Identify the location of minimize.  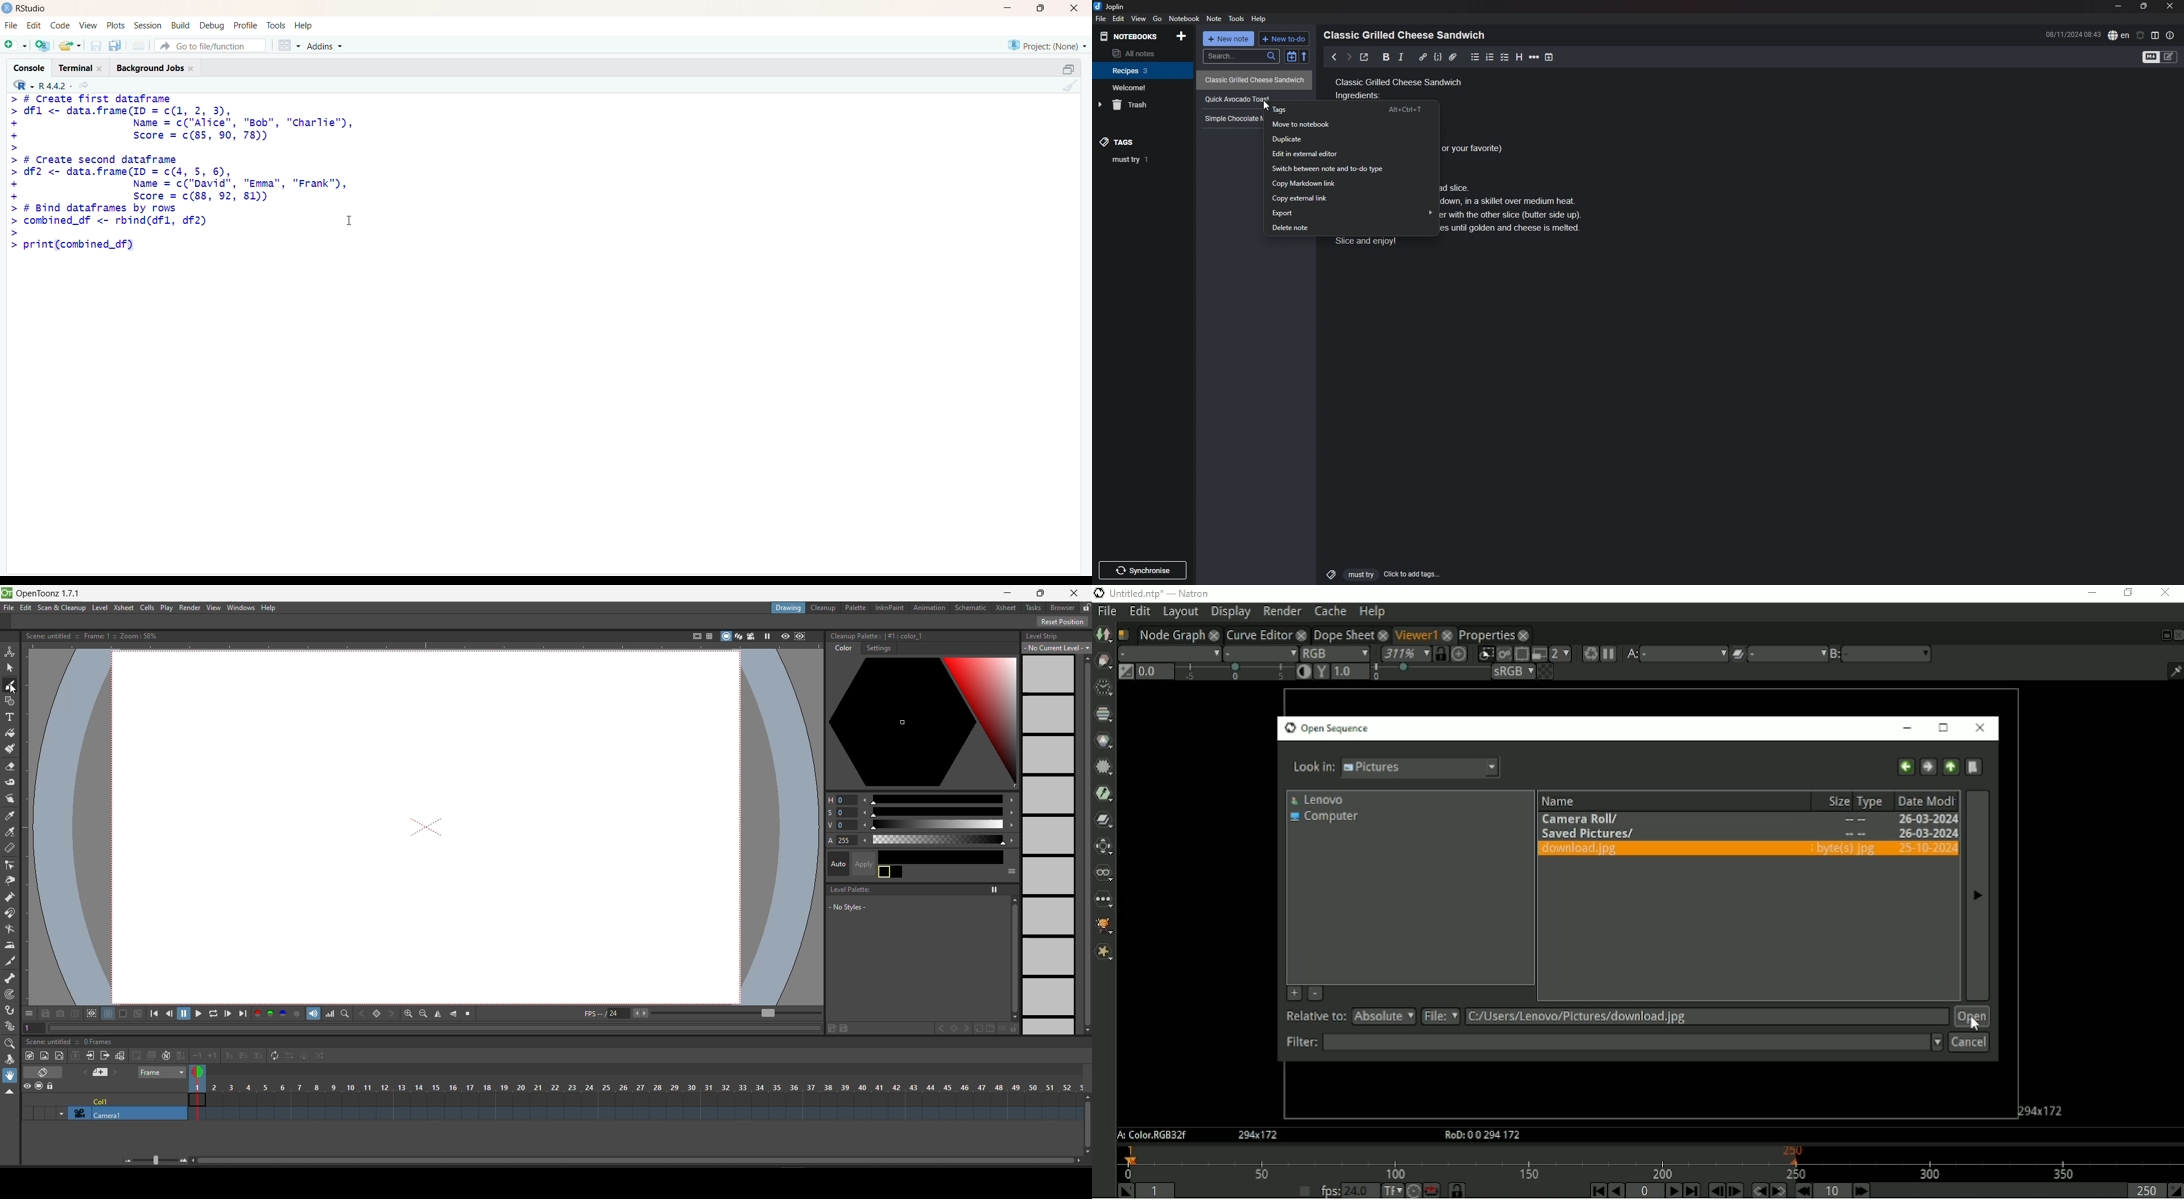
(2119, 6).